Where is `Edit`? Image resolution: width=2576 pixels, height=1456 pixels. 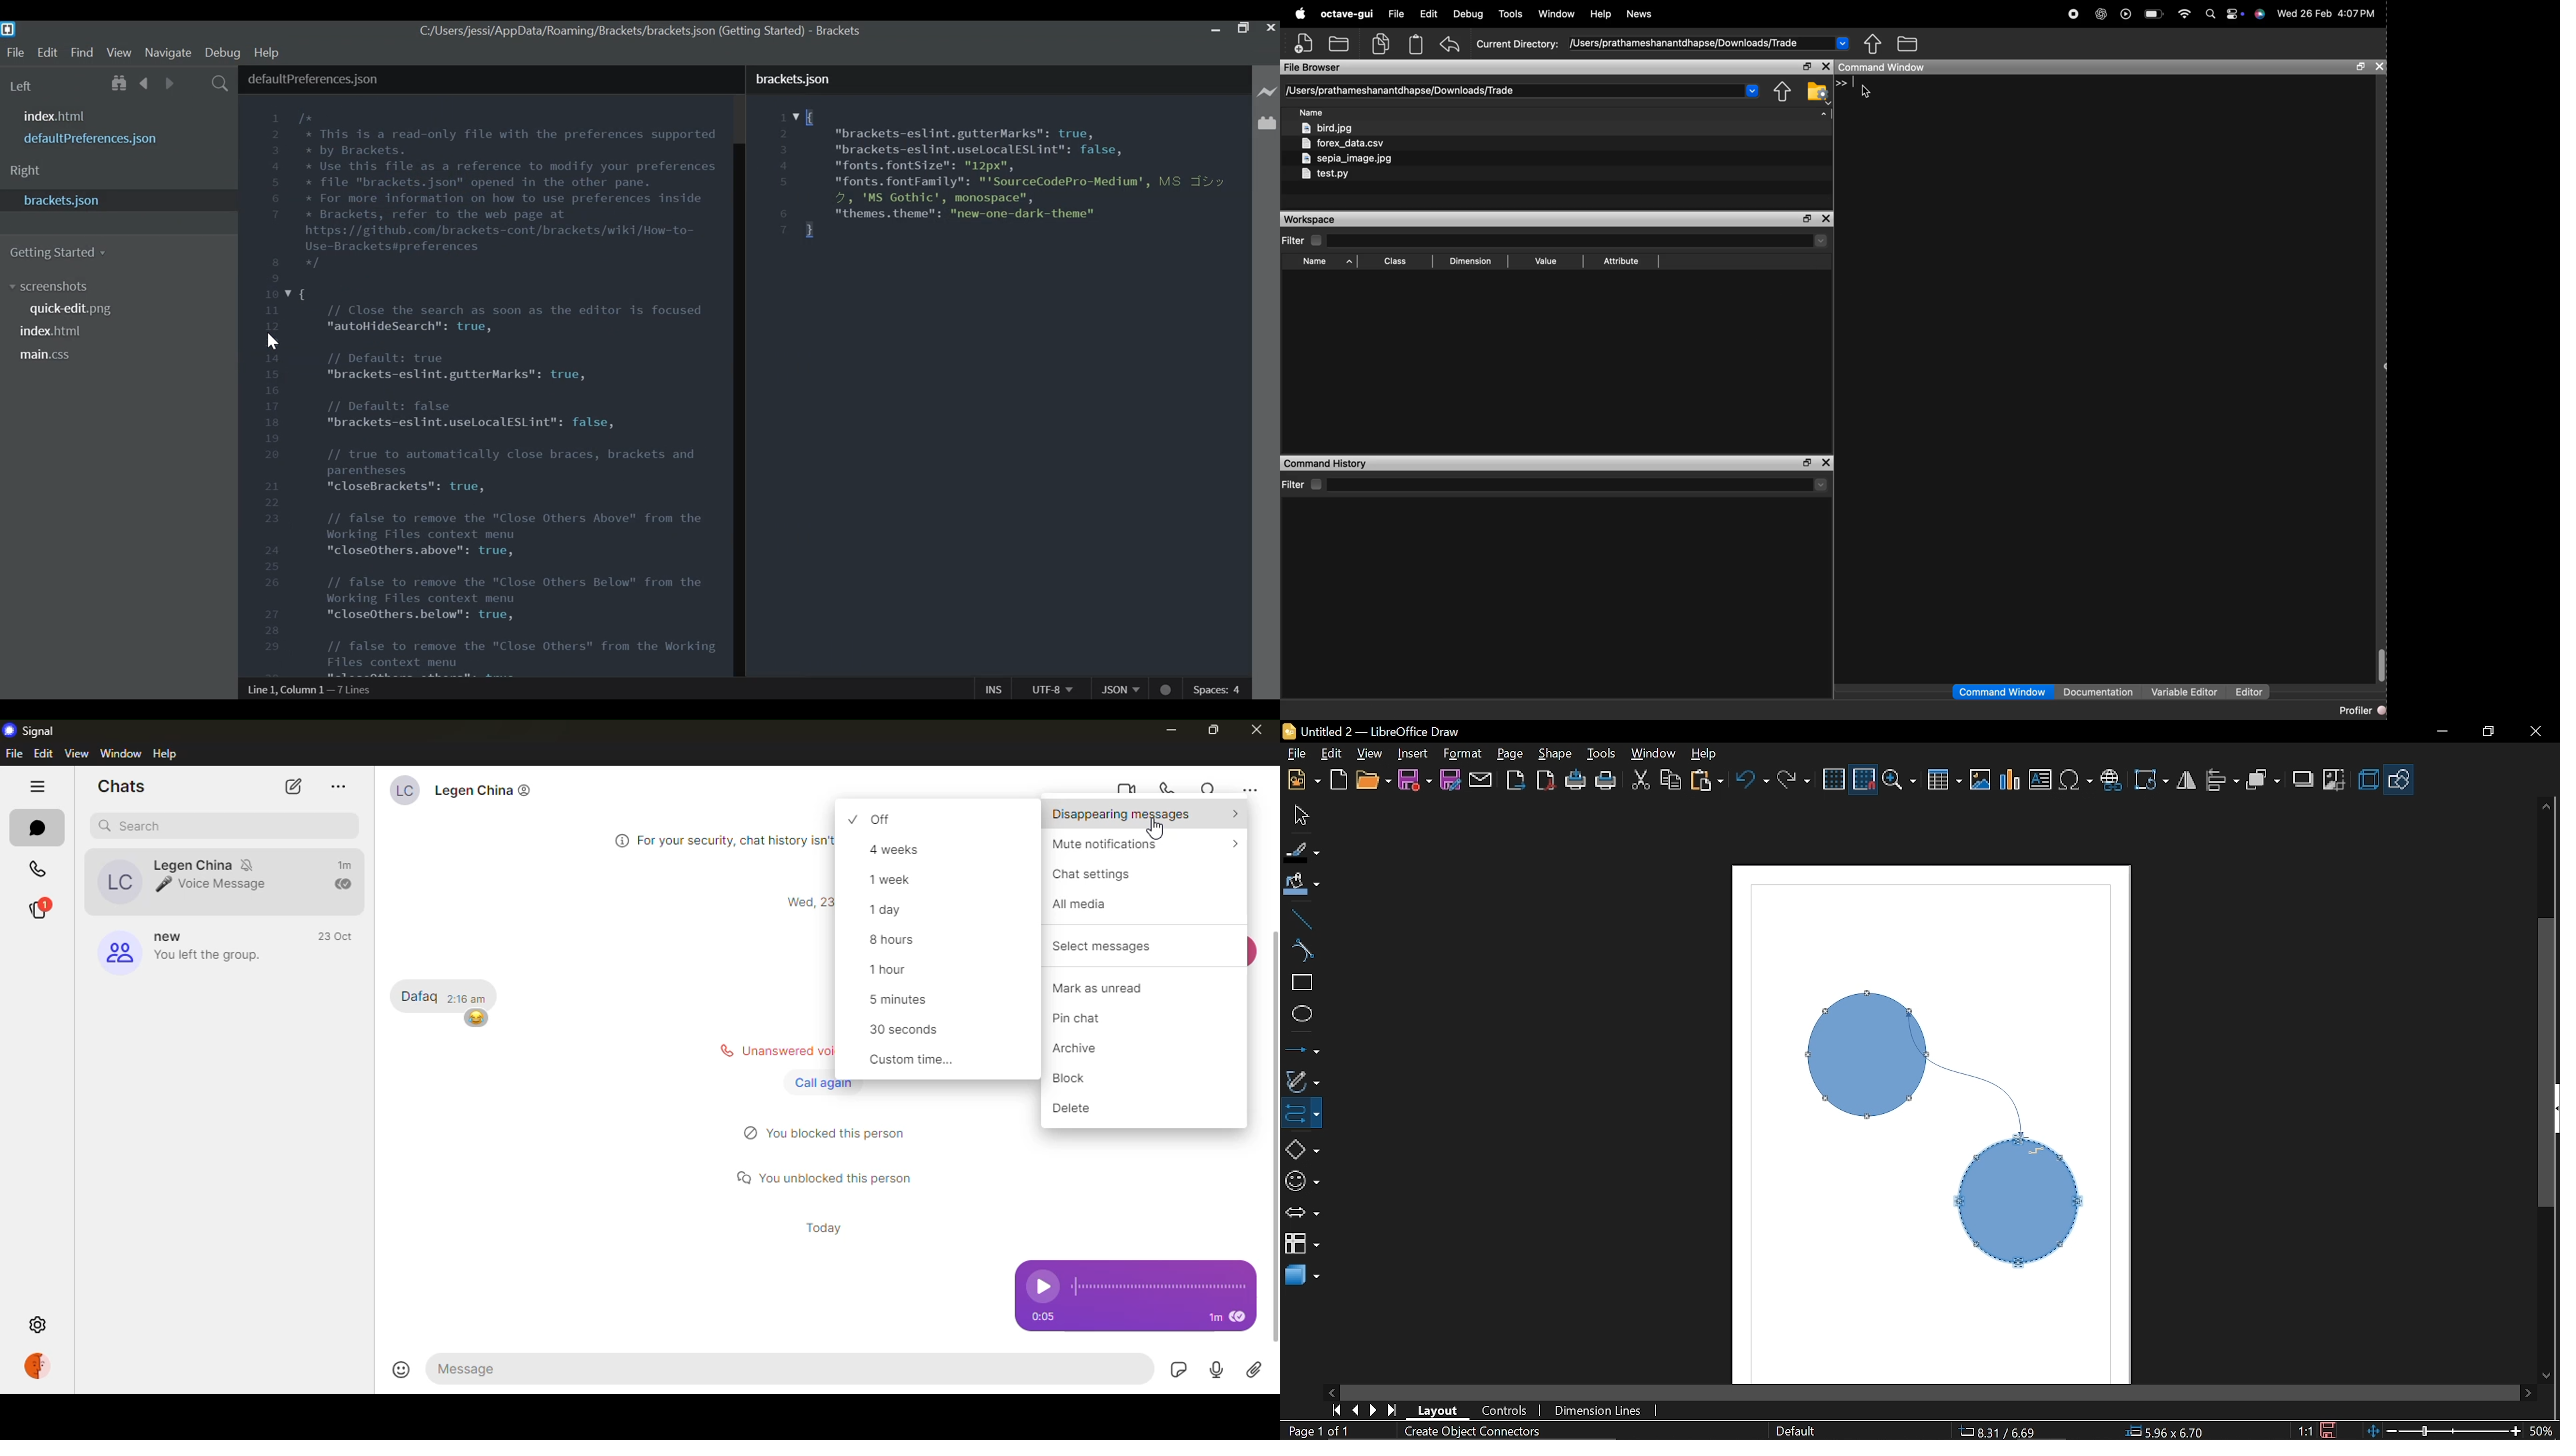 Edit is located at coordinates (47, 52).